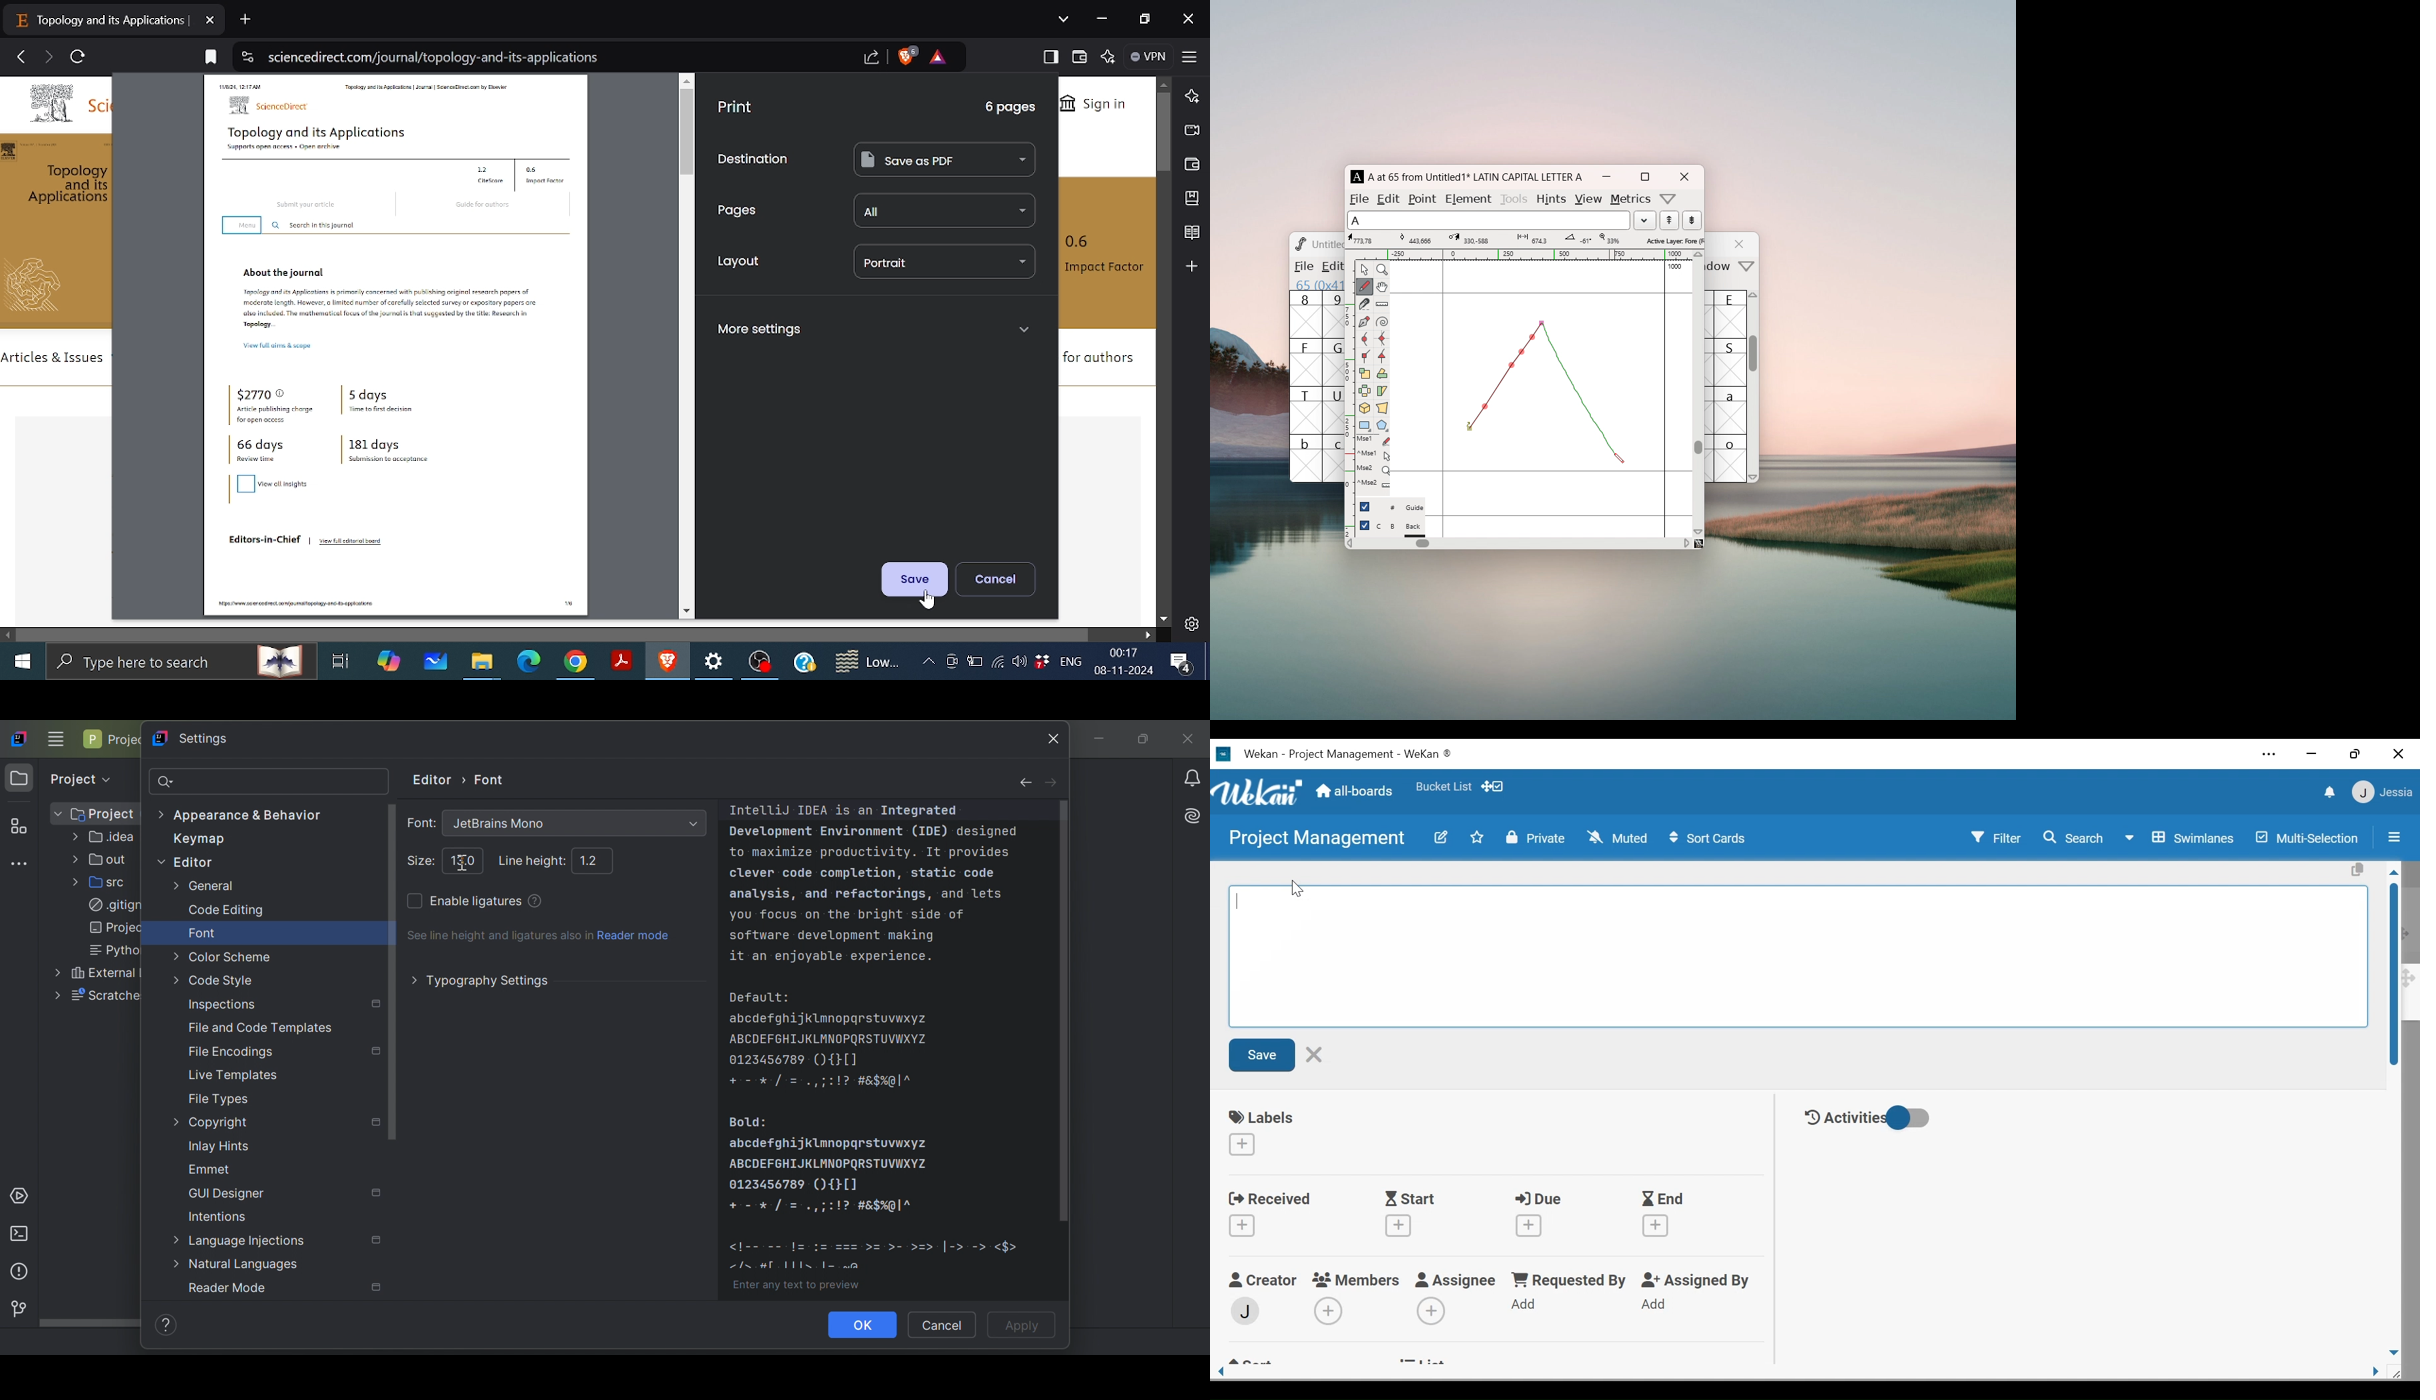  Describe the element at coordinates (1314, 1055) in the screenshot. I see `Cancel` at that location.